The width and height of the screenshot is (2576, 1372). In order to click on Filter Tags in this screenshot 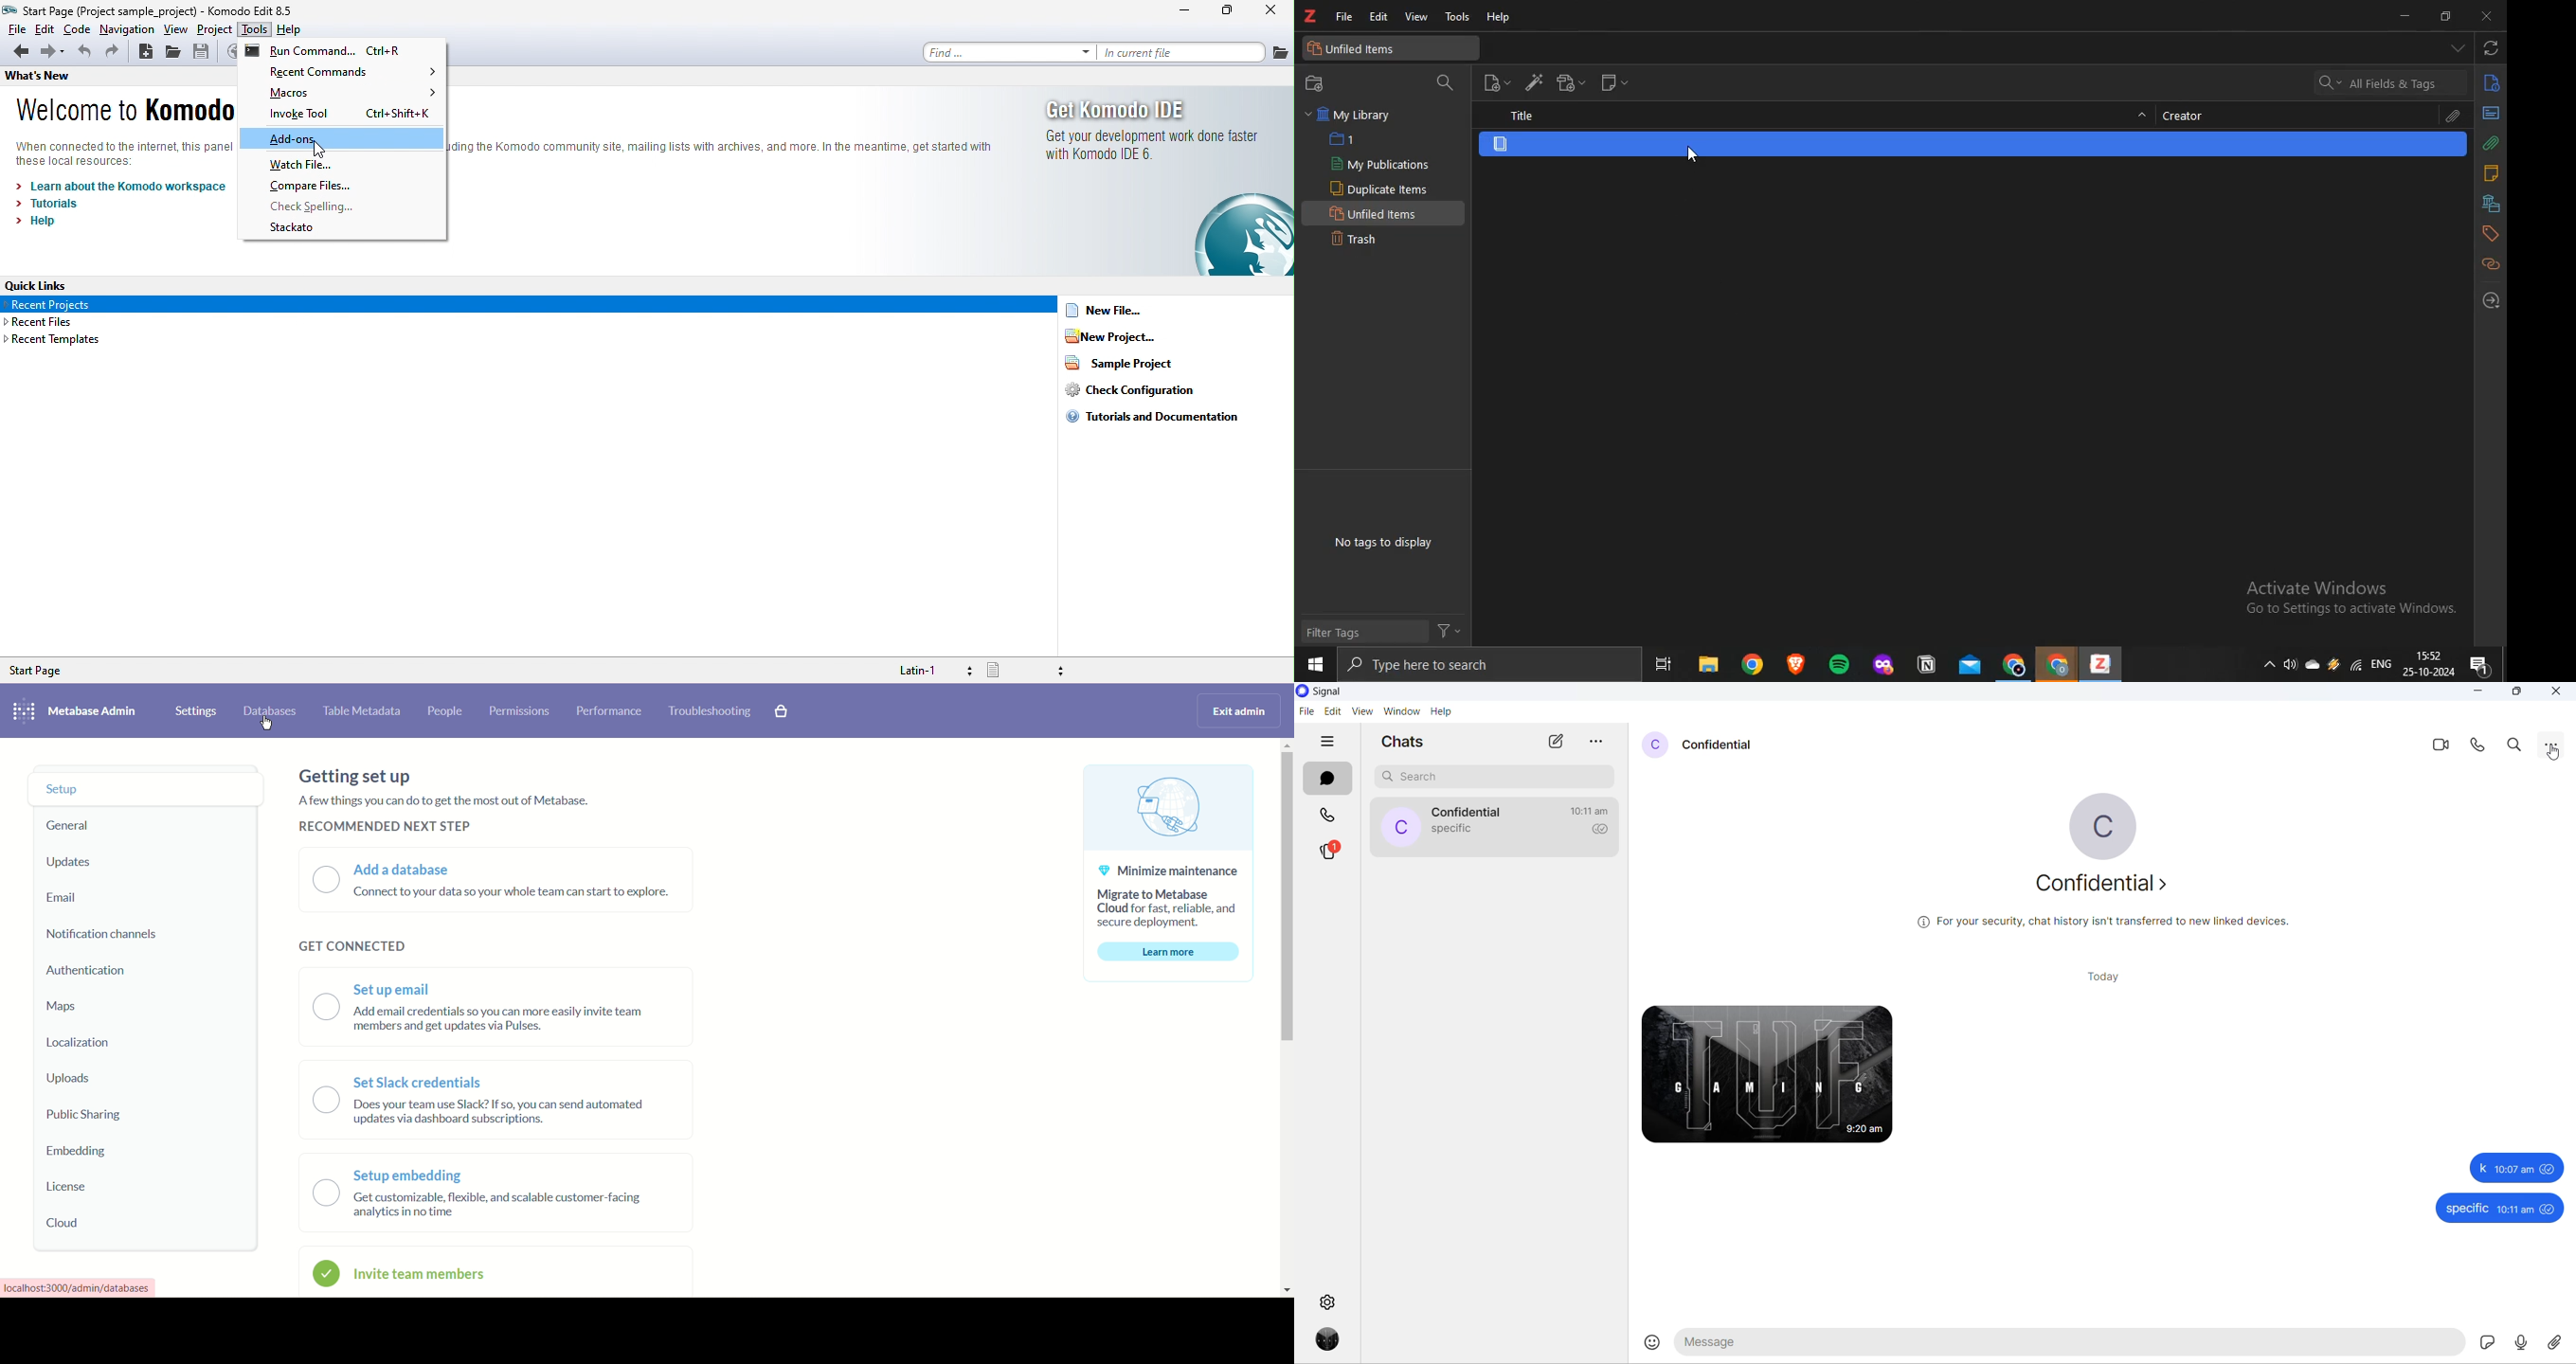, I will do `click(1346, 632)`.